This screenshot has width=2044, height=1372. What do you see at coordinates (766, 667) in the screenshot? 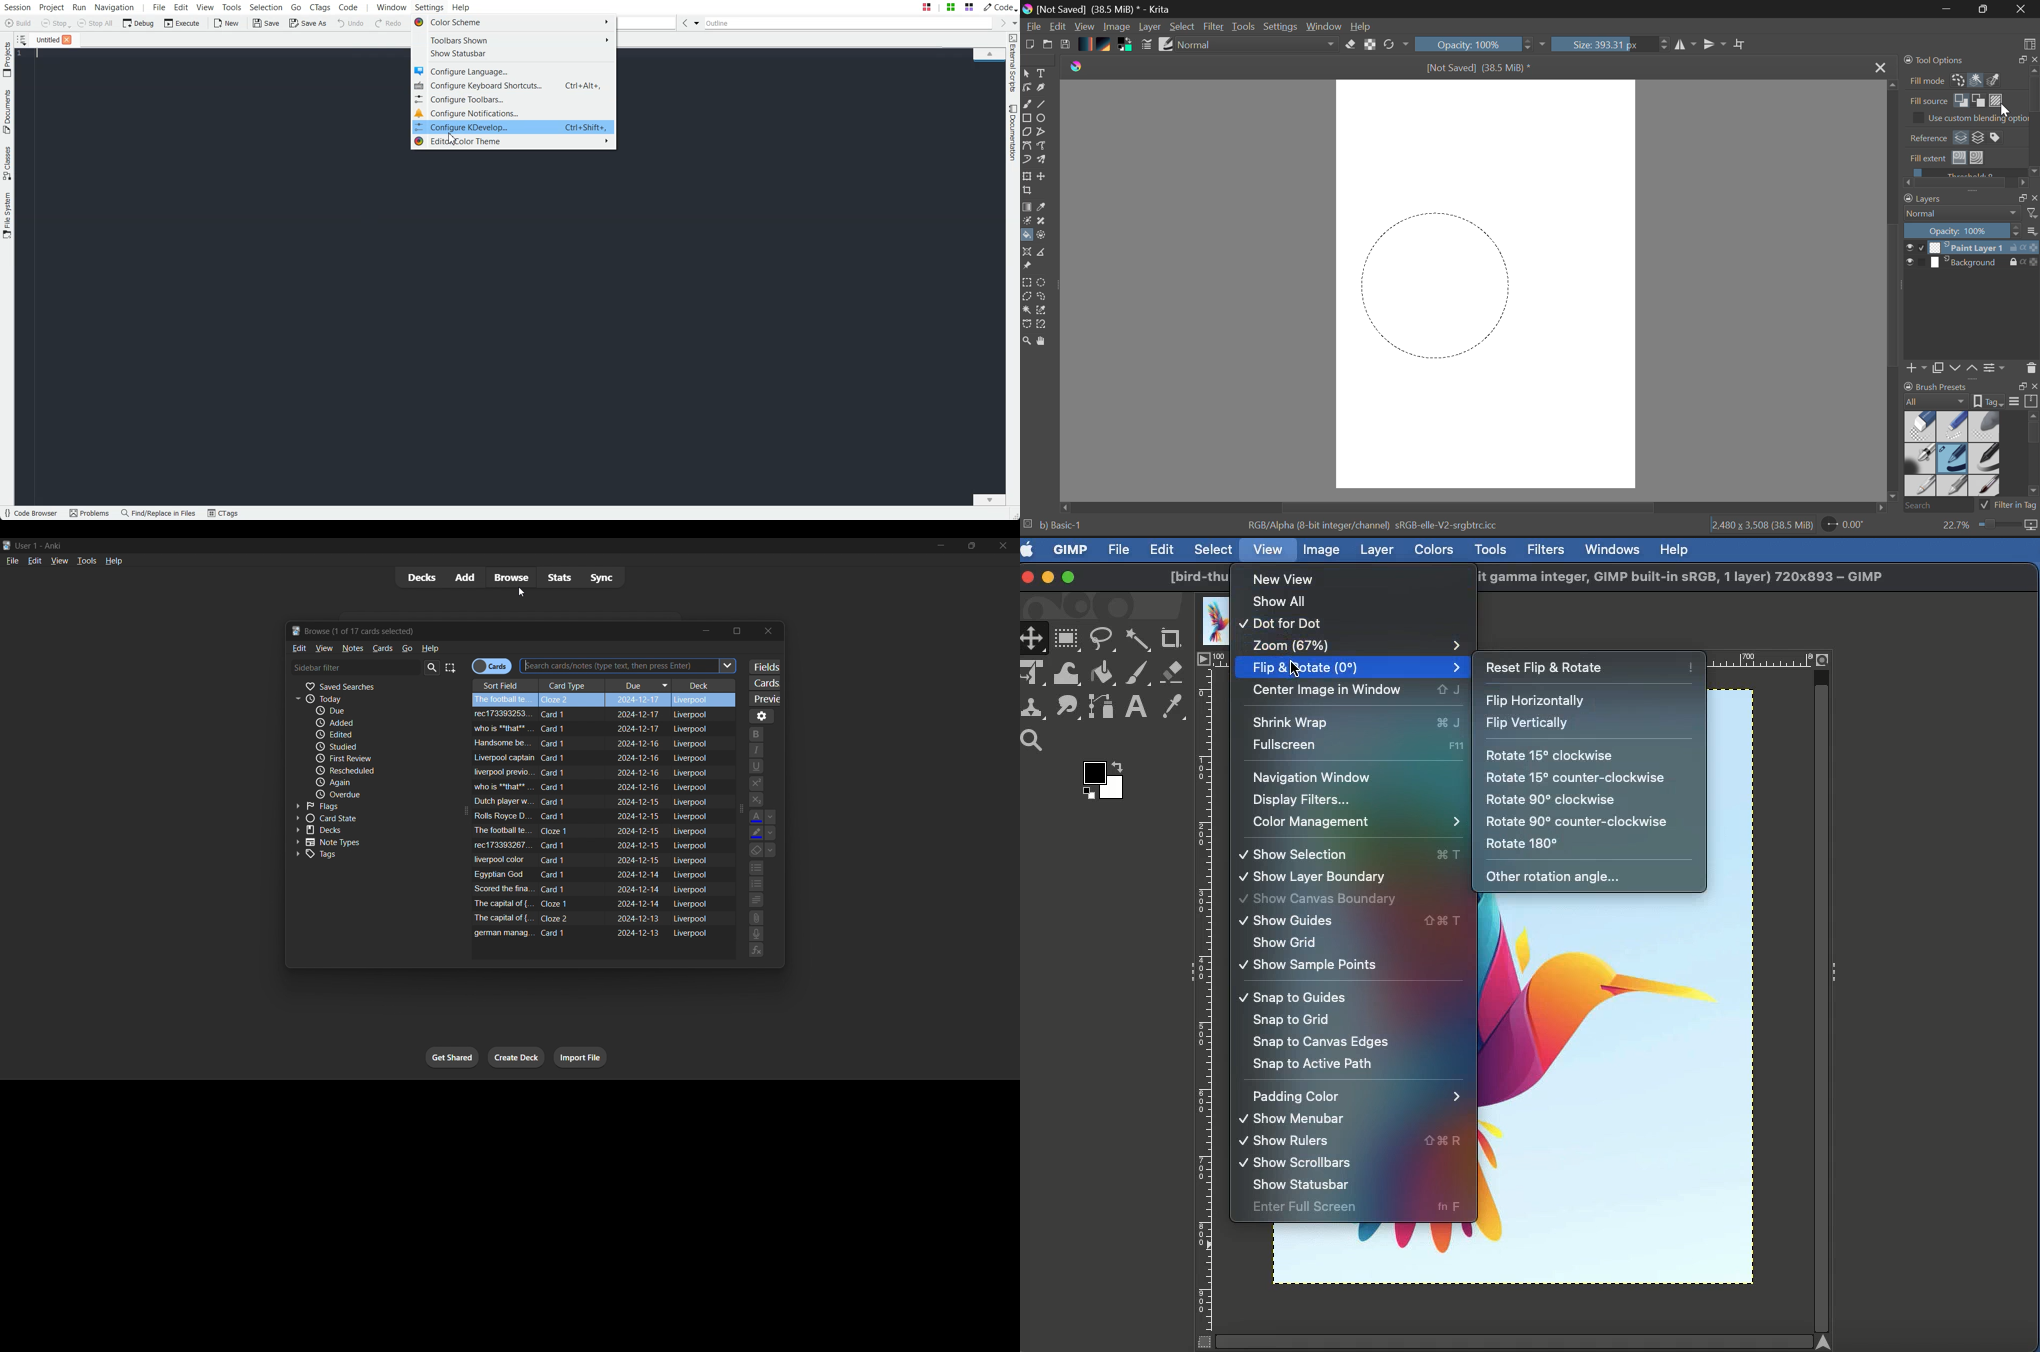
I see `customize fields` at bounding box center [766, 667].